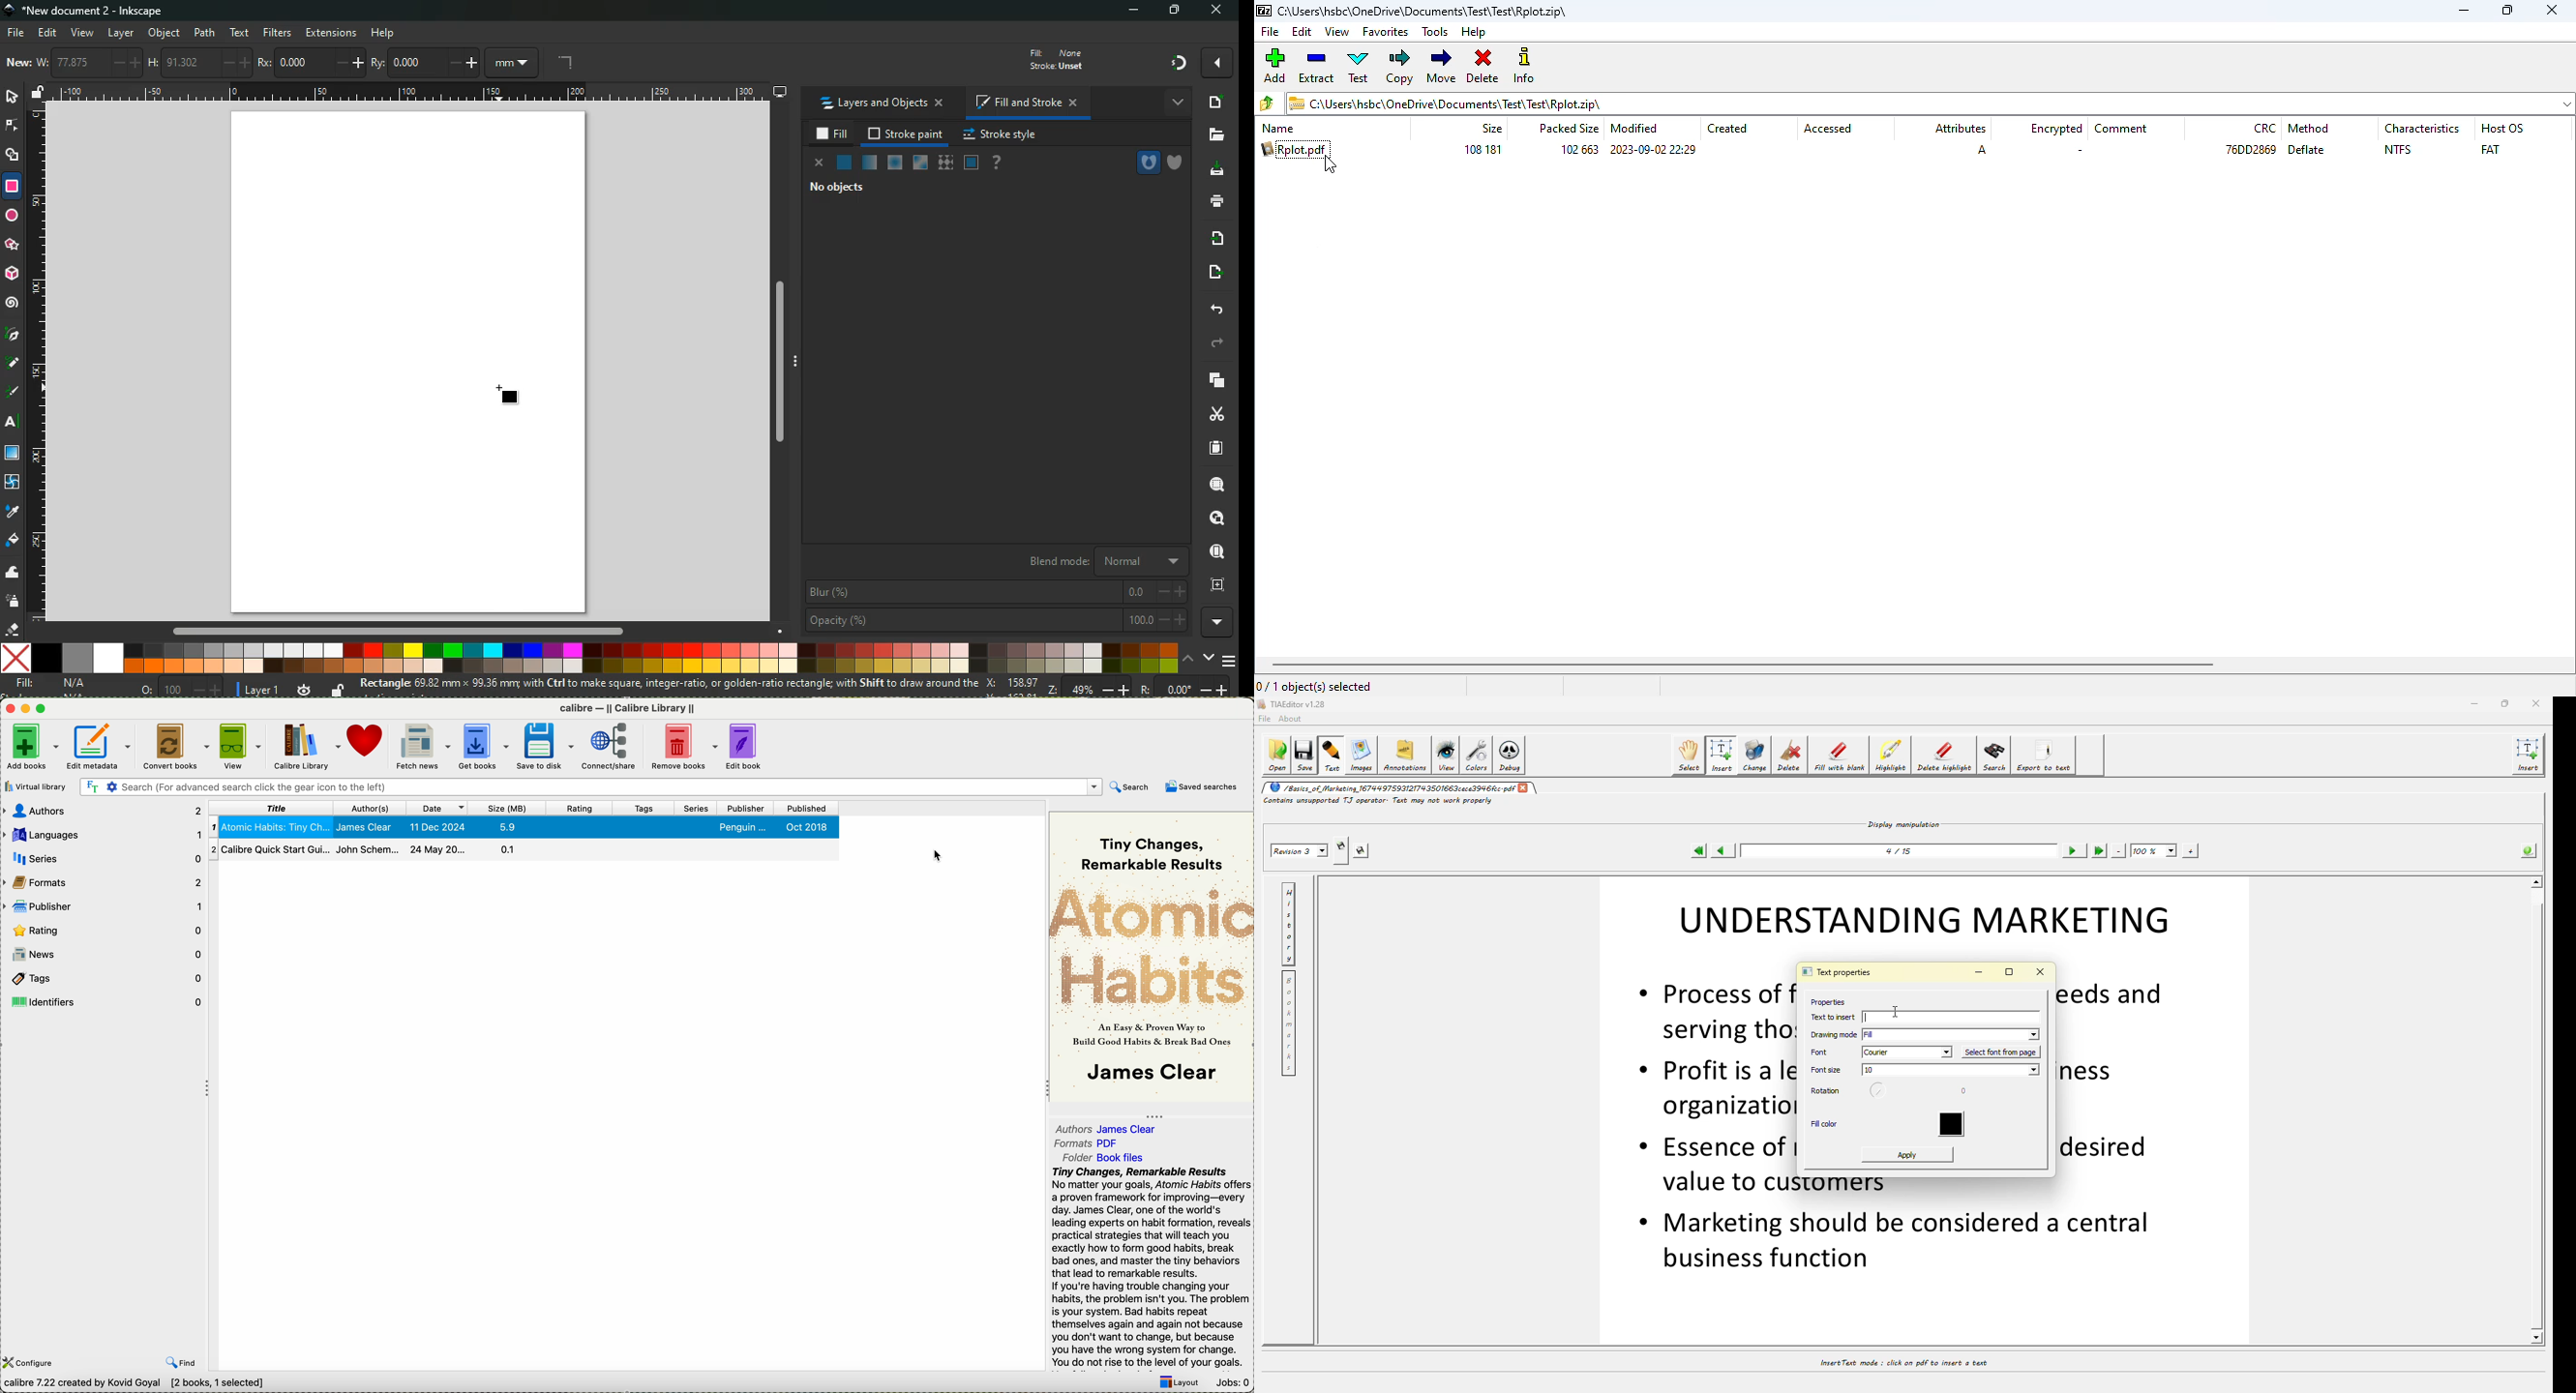 Image resolution: width=2576 pixels, height=1400 pixels. What do you see at coordinates (1176, 162) in the screenshot?
I see `shield` at bounding box center [1176, 162].